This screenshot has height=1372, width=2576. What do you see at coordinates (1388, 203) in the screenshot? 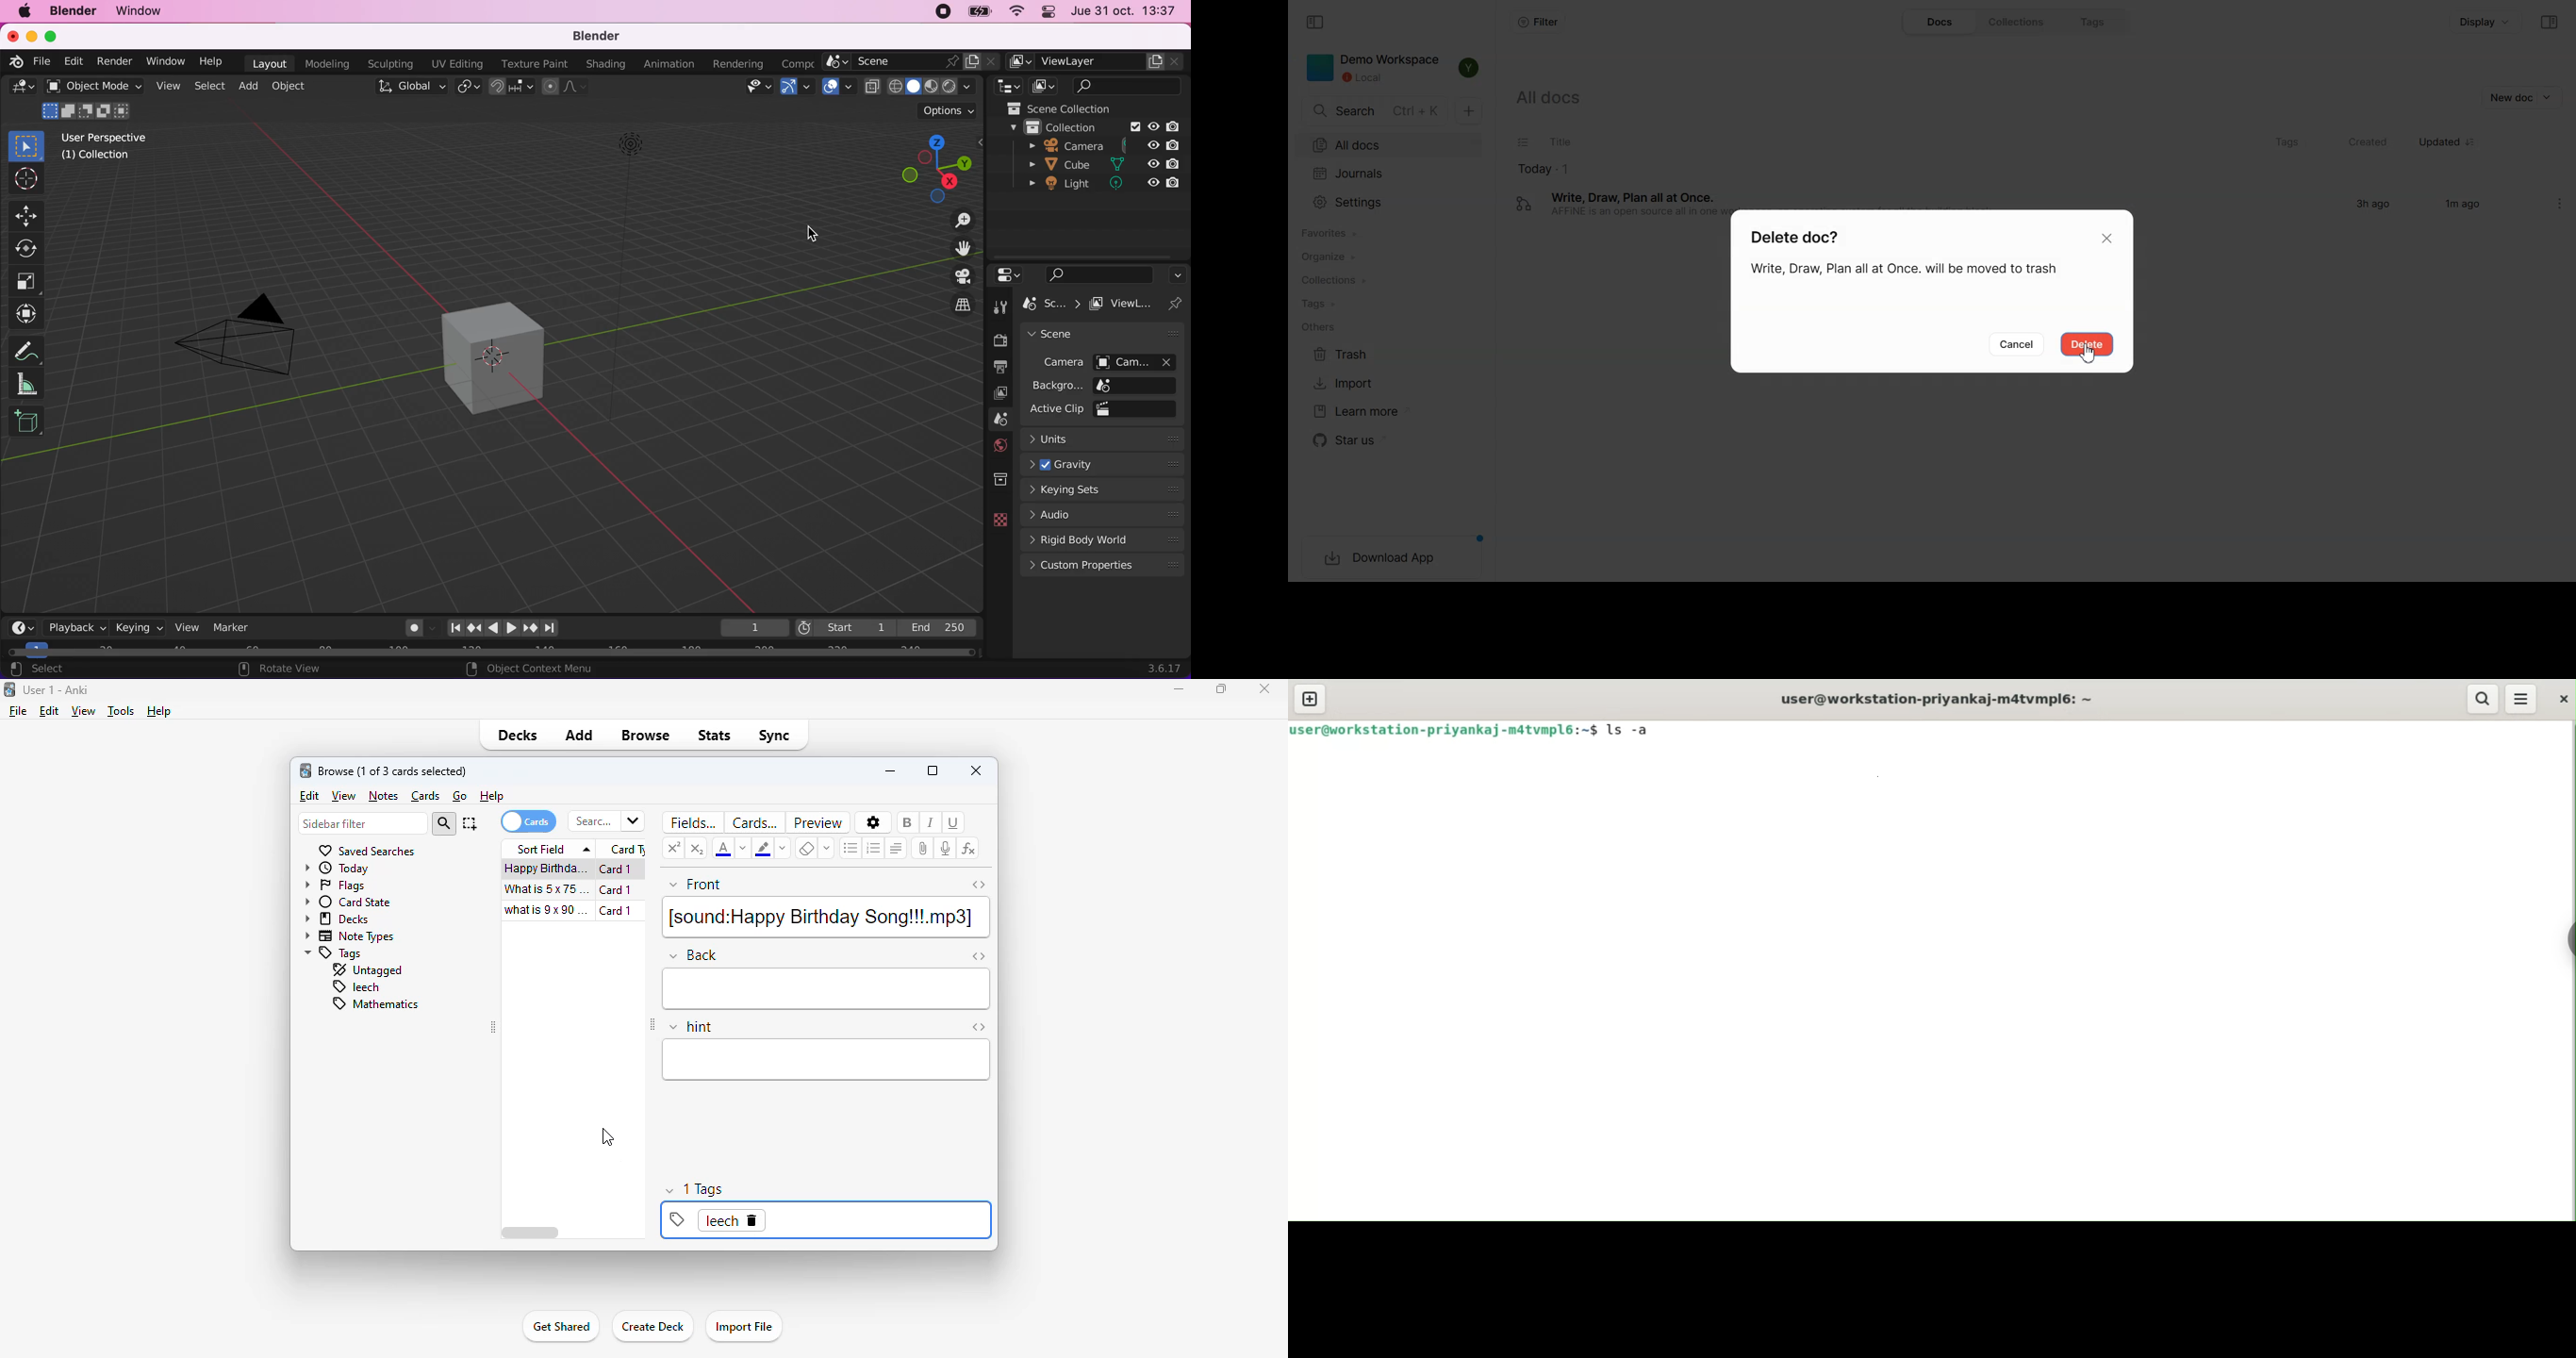
I see `Settings` at bounding box center [1388, 203].